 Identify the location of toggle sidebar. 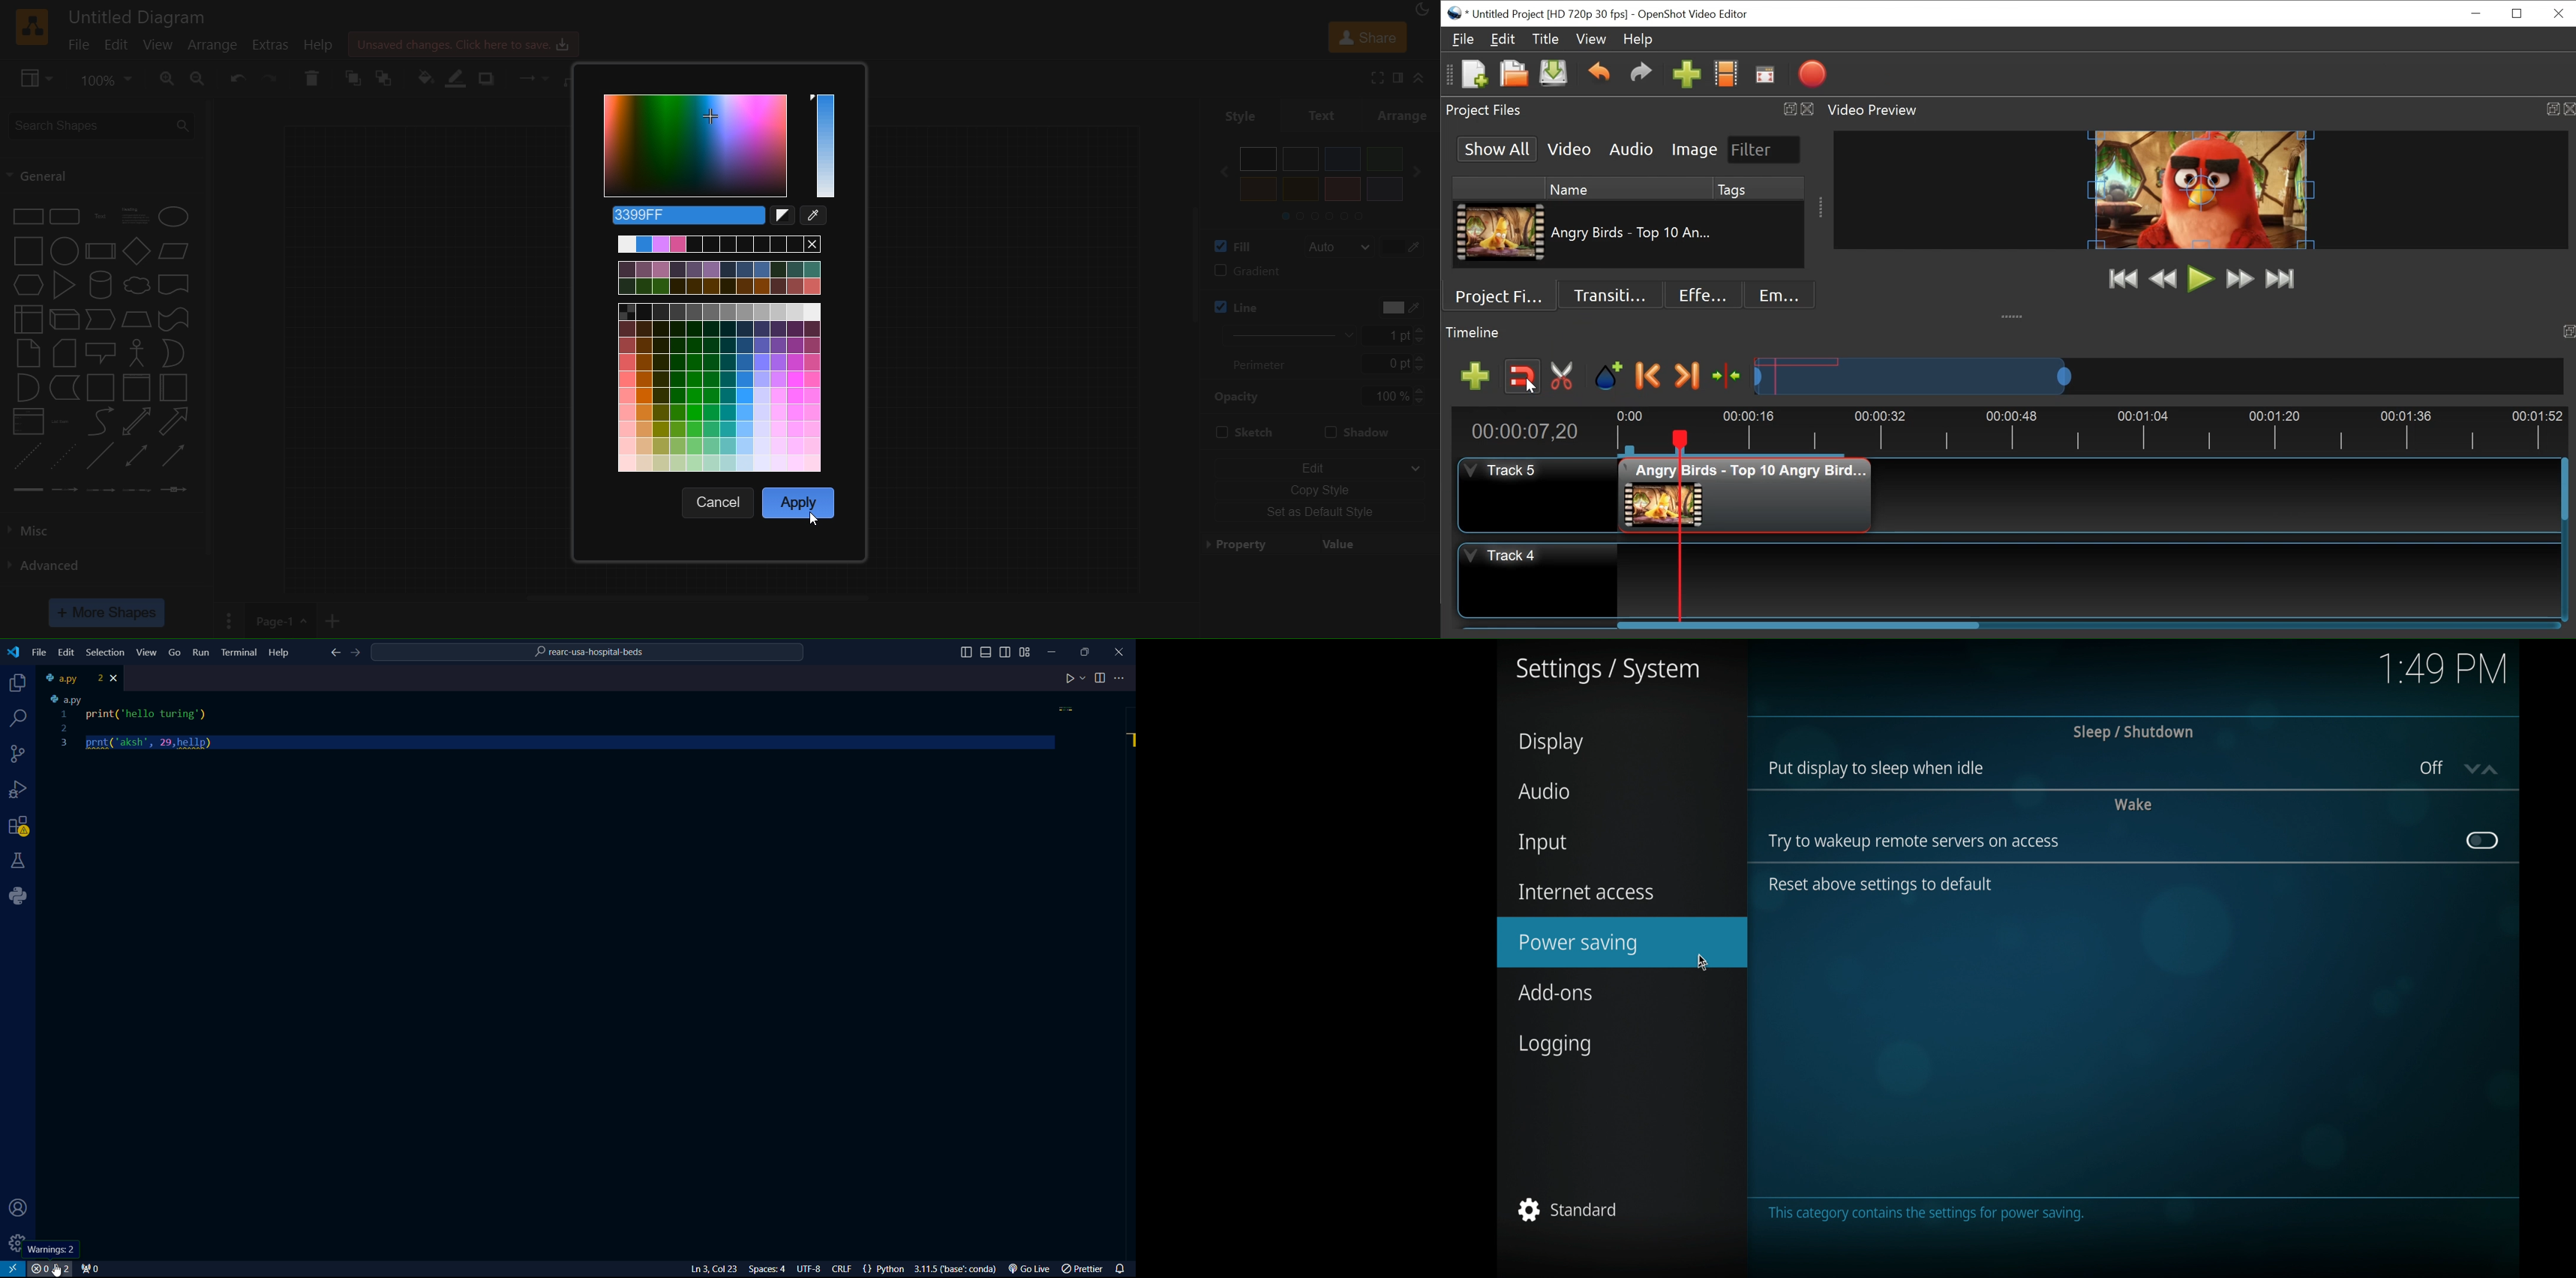
(966, 653).